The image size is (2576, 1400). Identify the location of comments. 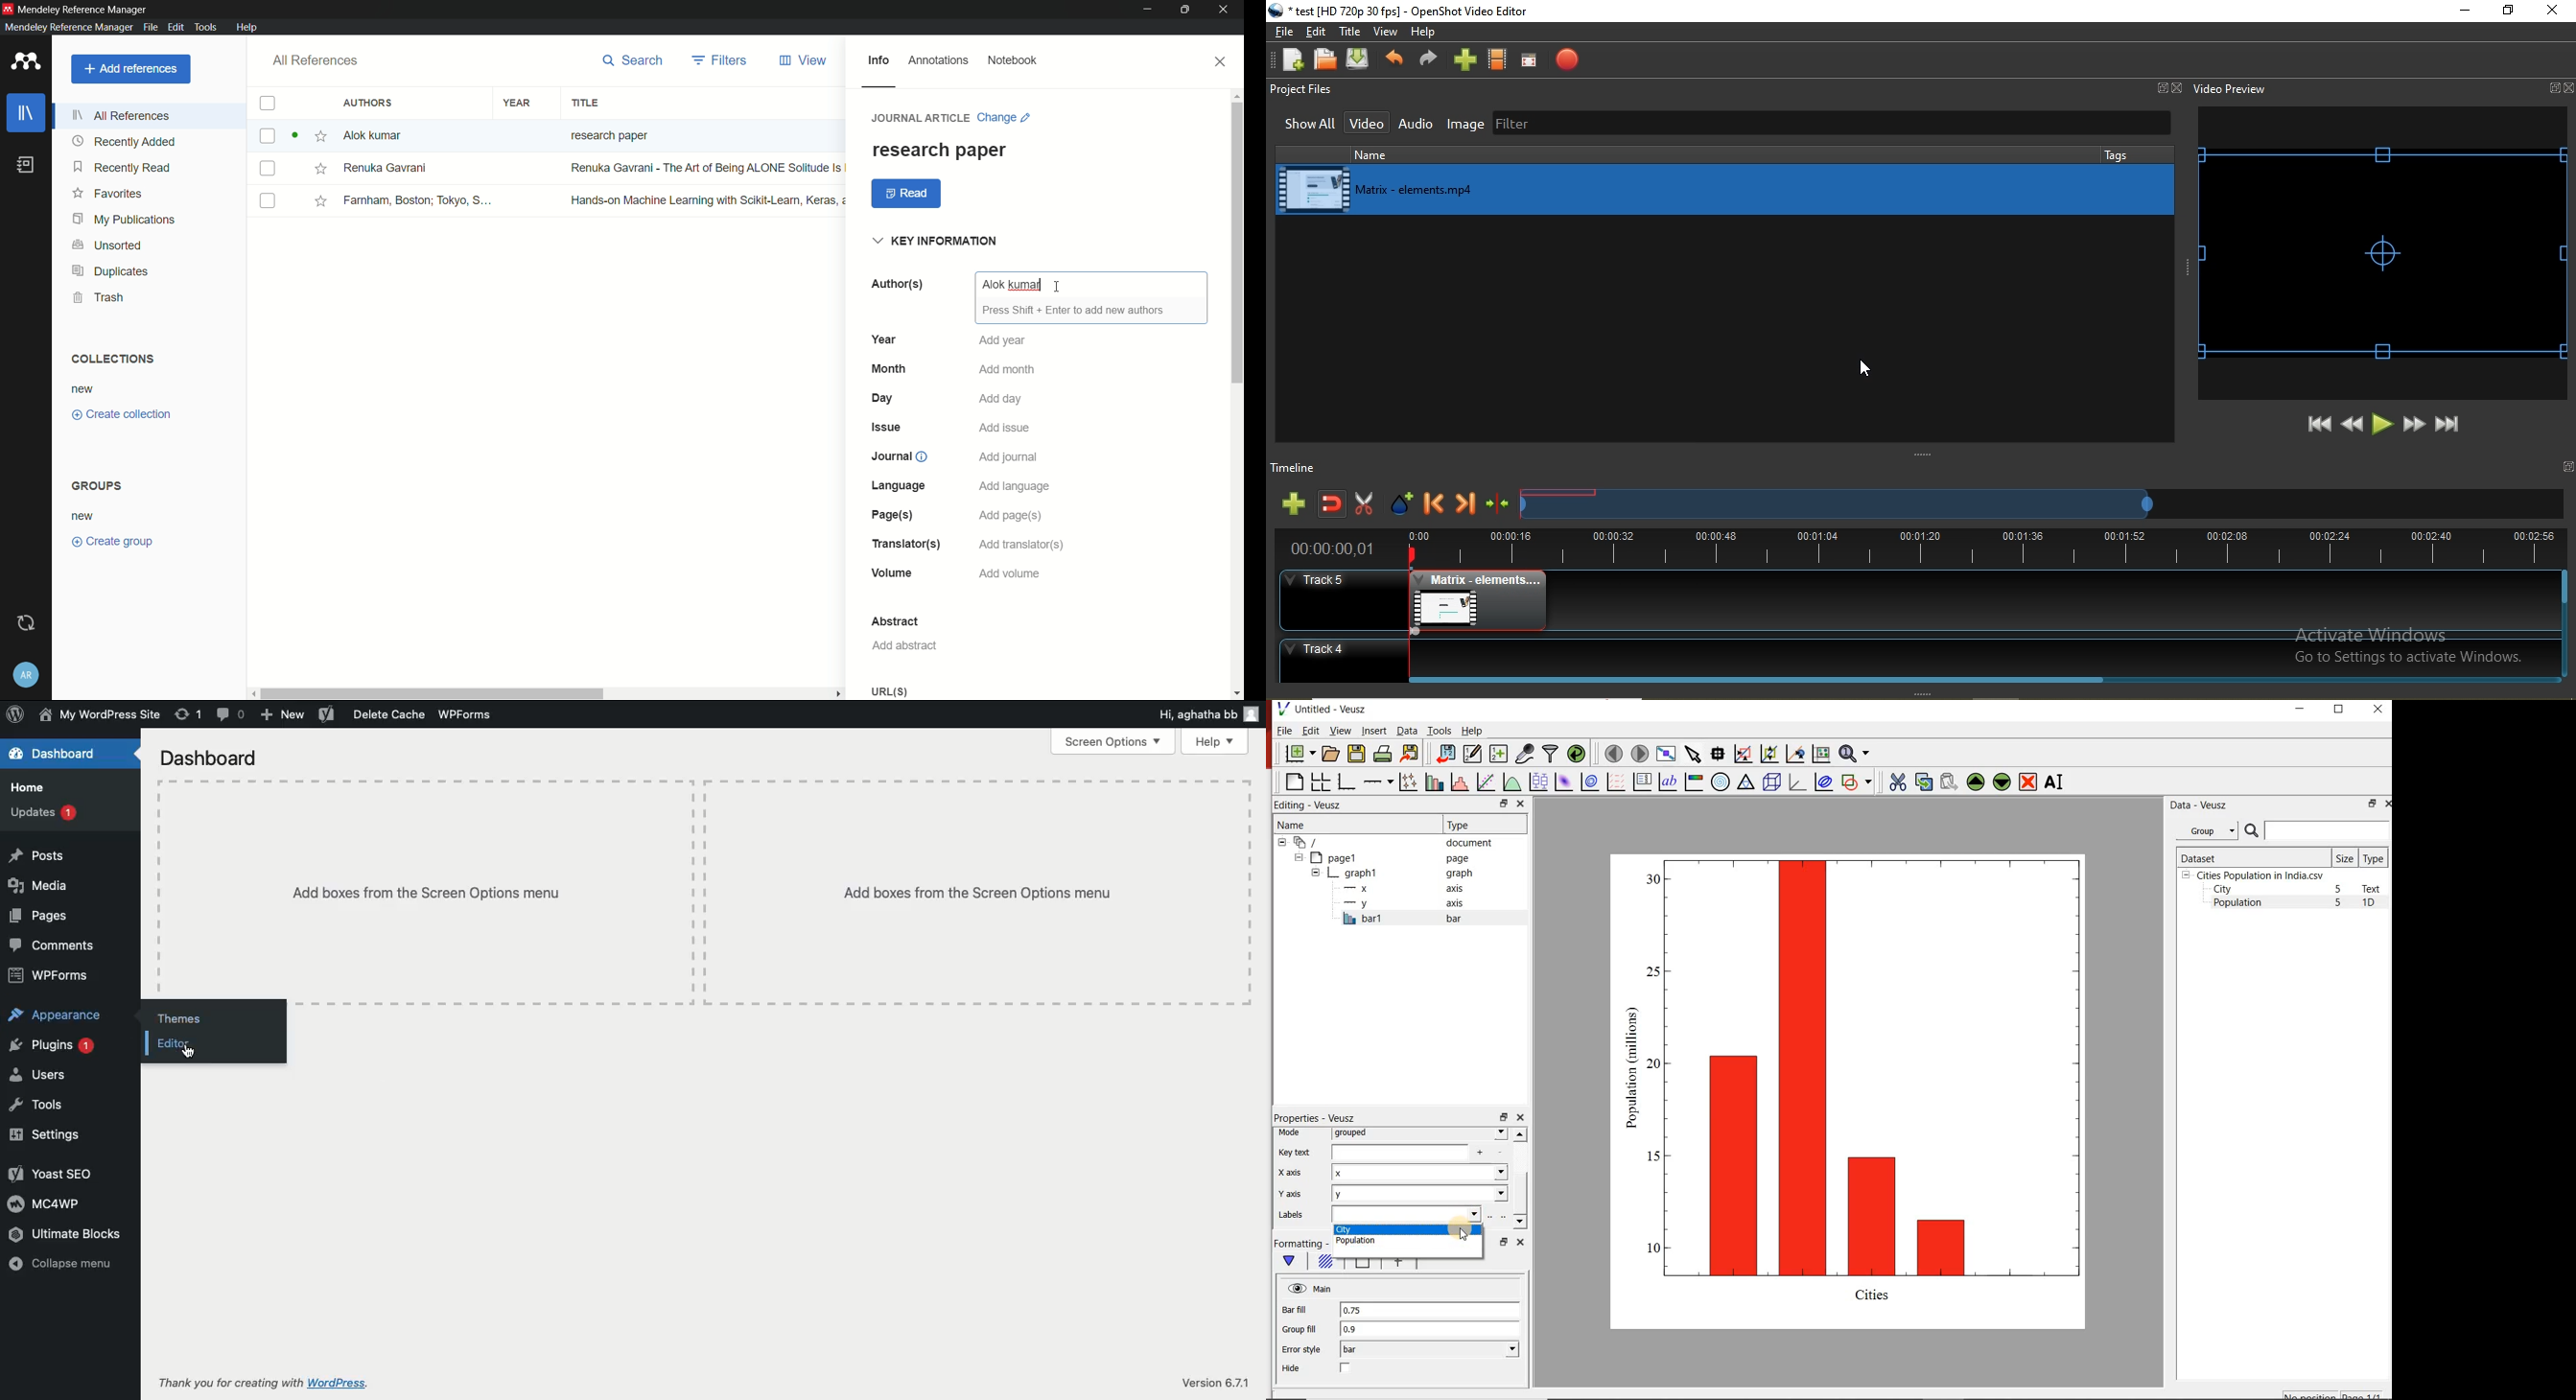
(234, 715).